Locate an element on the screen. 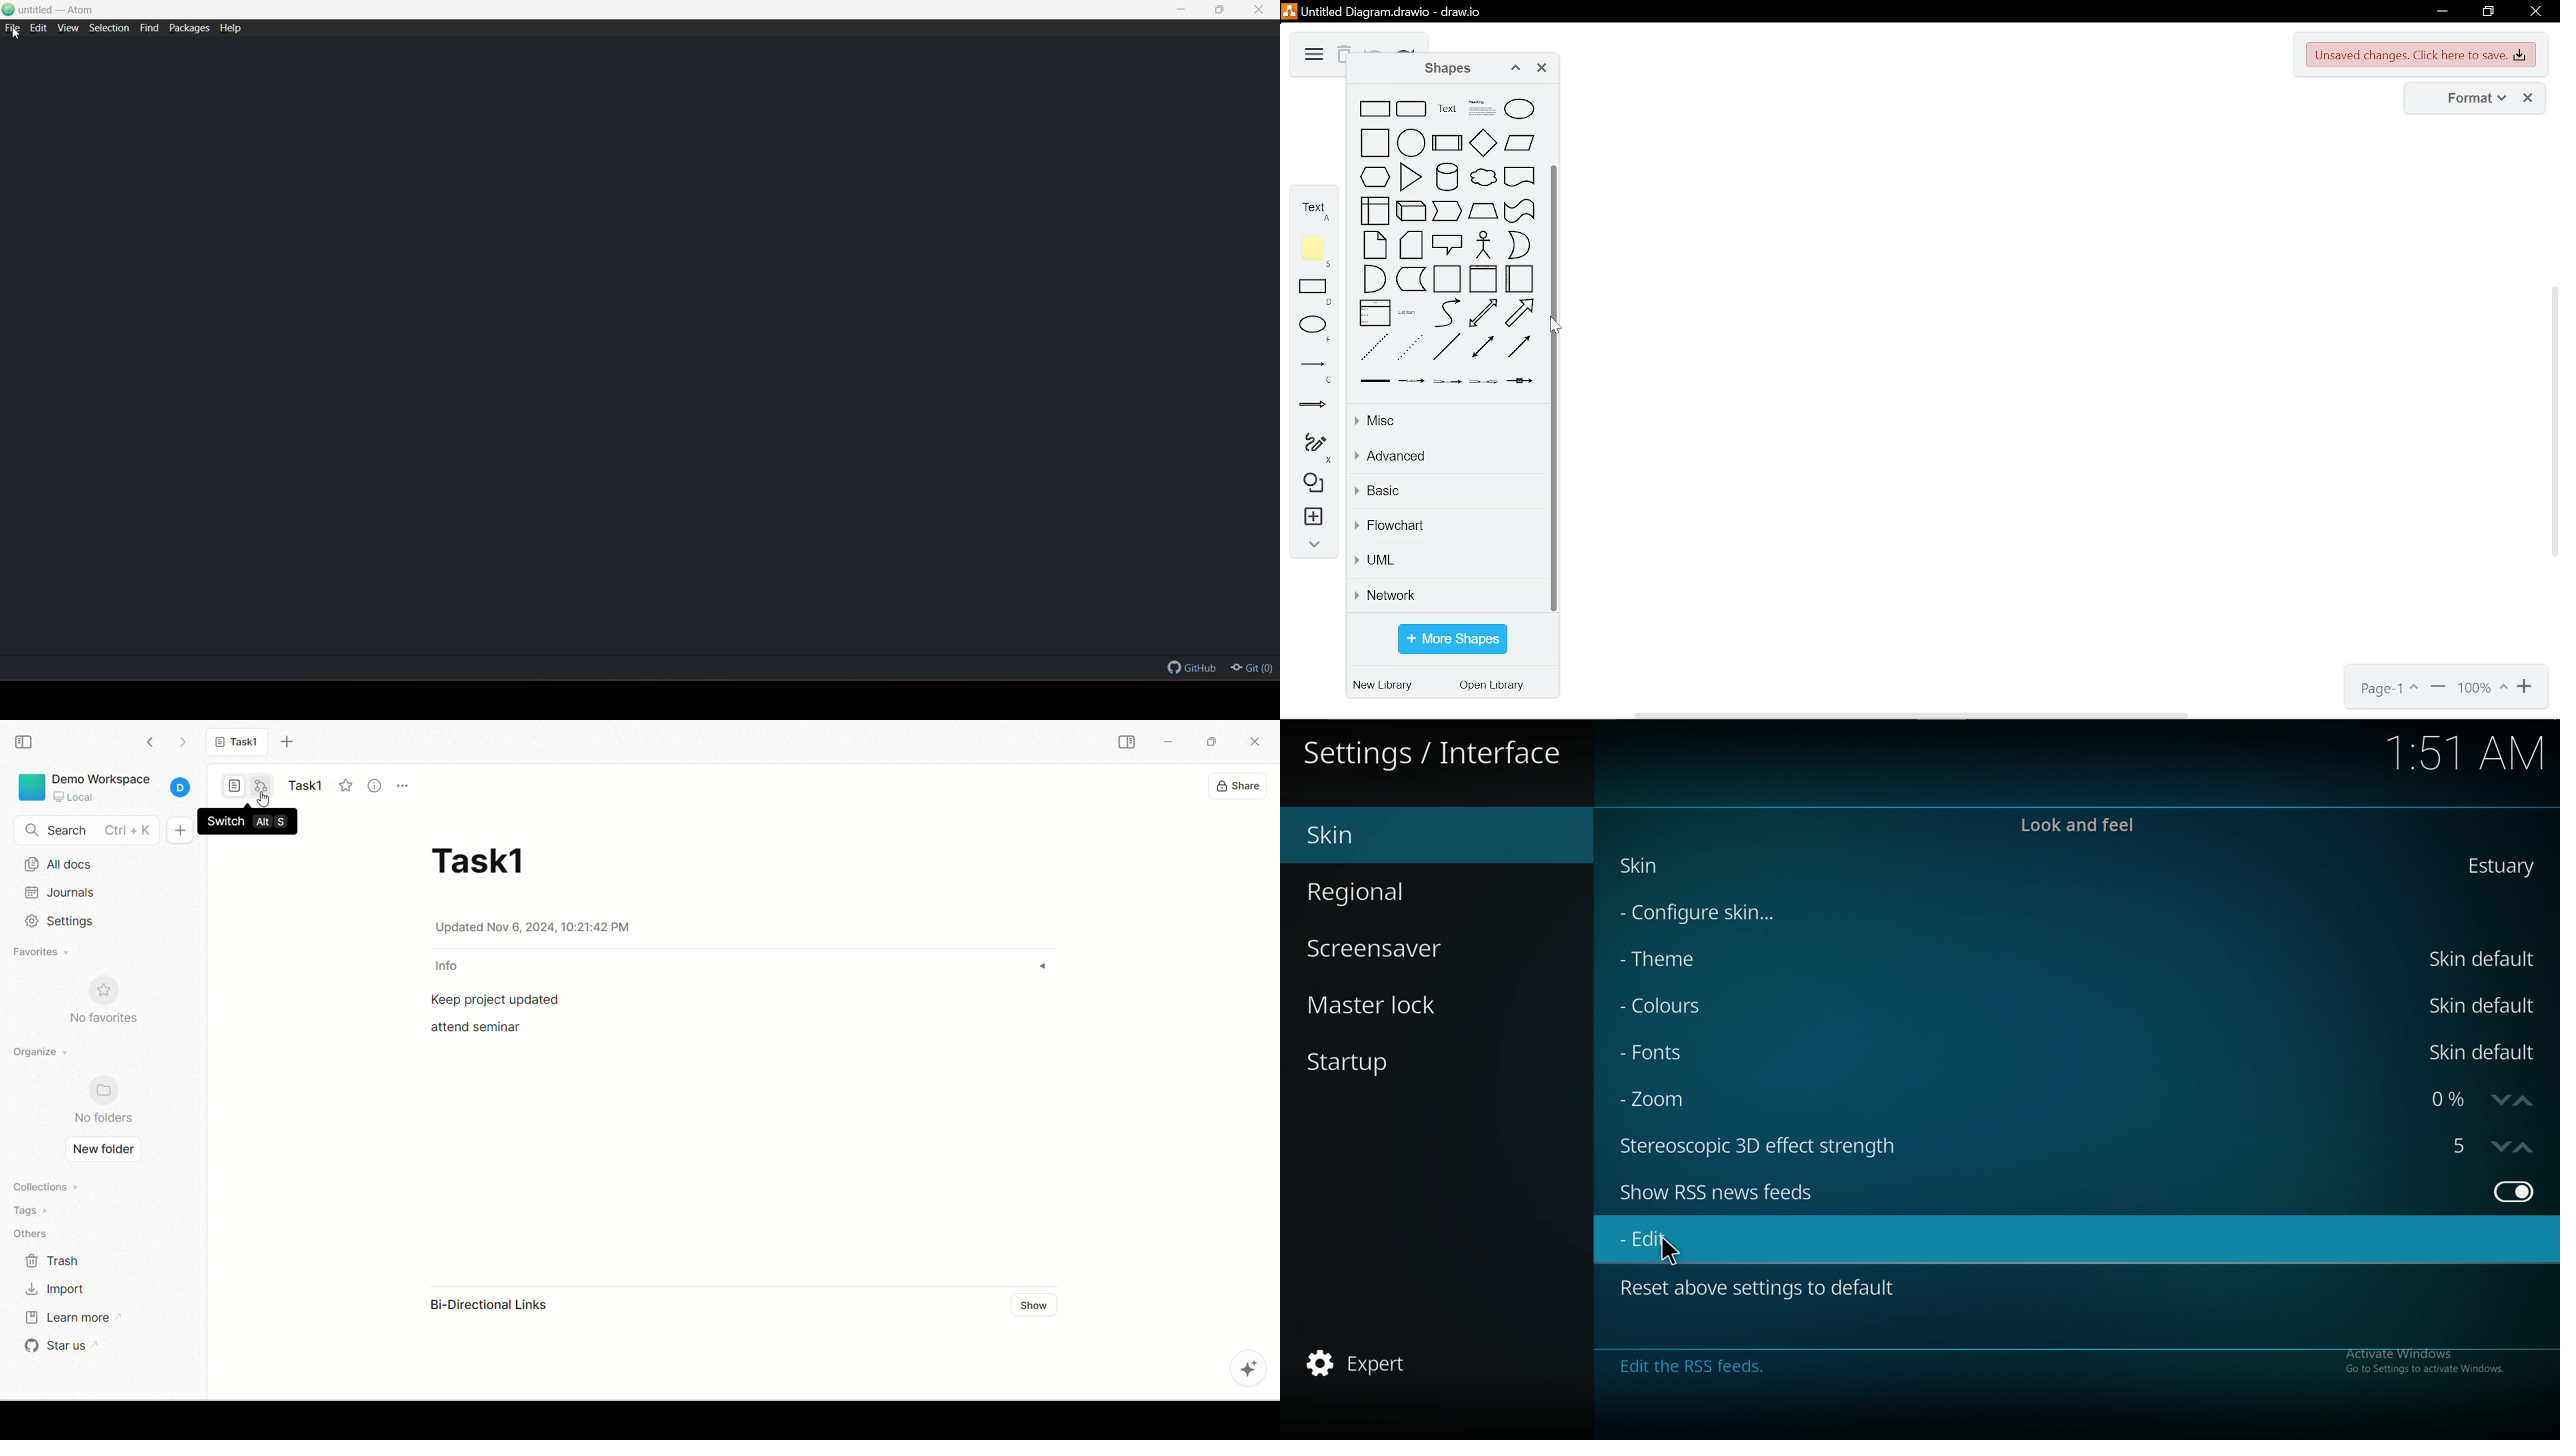  Activate Windows
Go to Settings to activate Windows. is located at coordinates (2424, 1361).